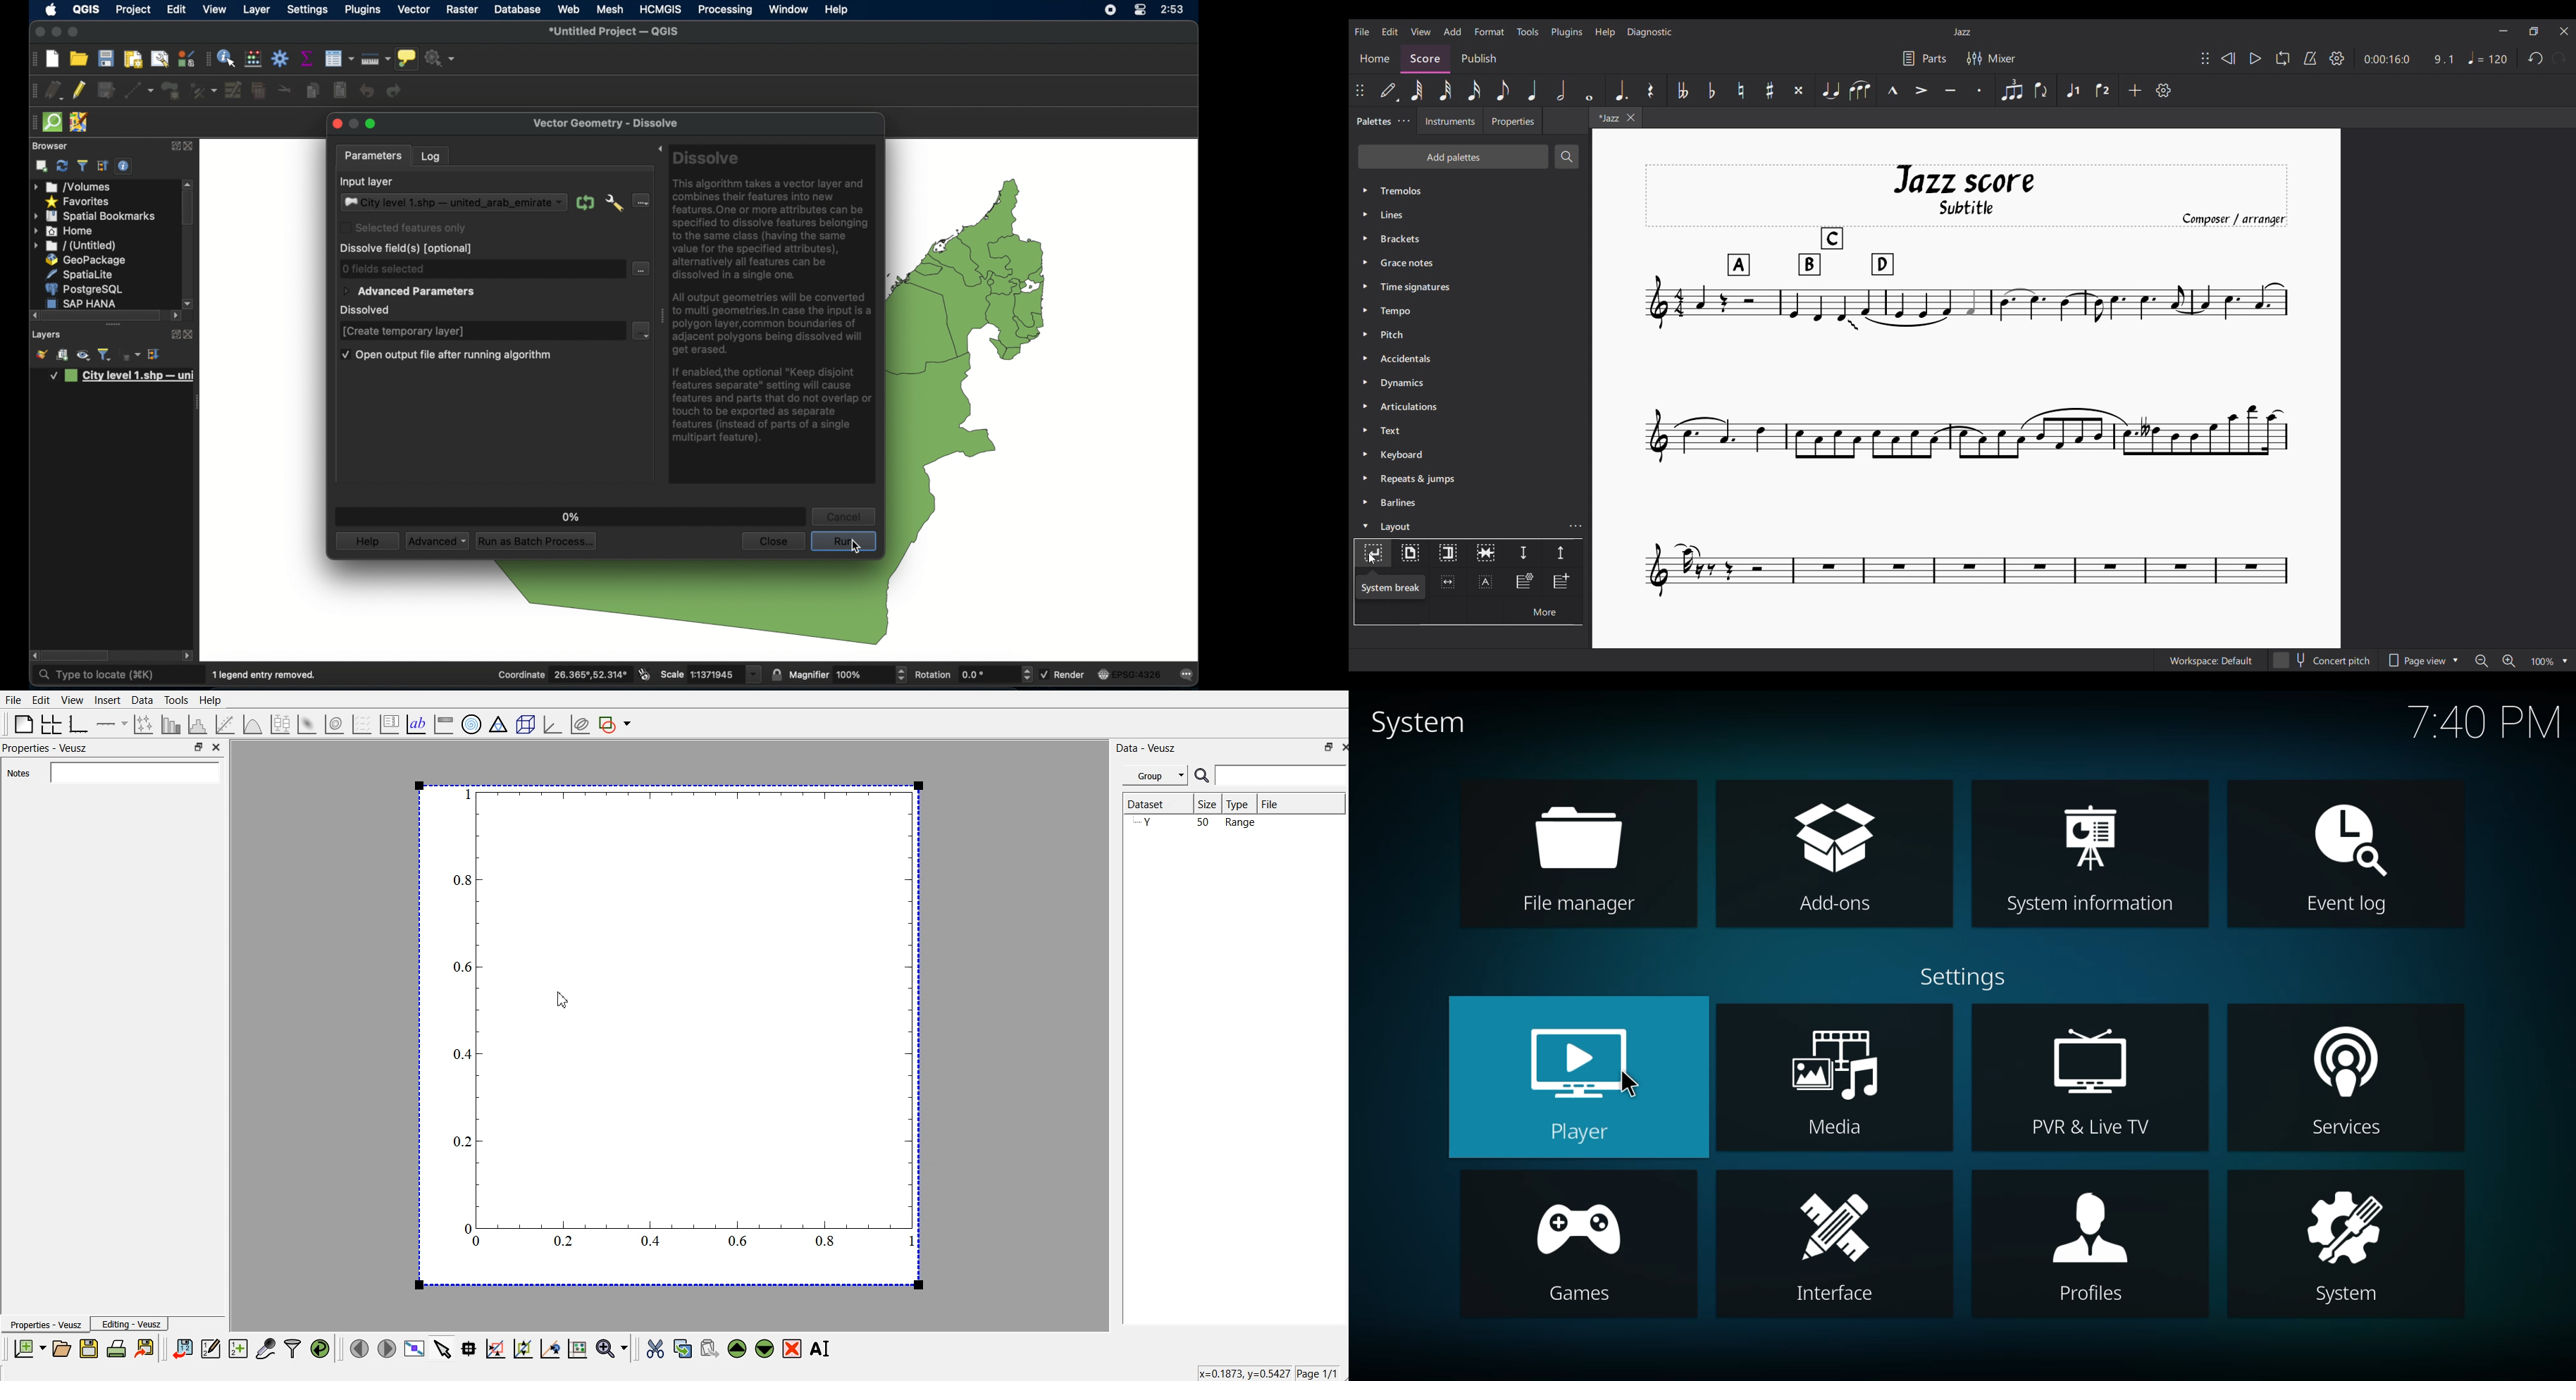 The image size is (2576, 1400). I want to click on toggle editing, so click(80, 90).